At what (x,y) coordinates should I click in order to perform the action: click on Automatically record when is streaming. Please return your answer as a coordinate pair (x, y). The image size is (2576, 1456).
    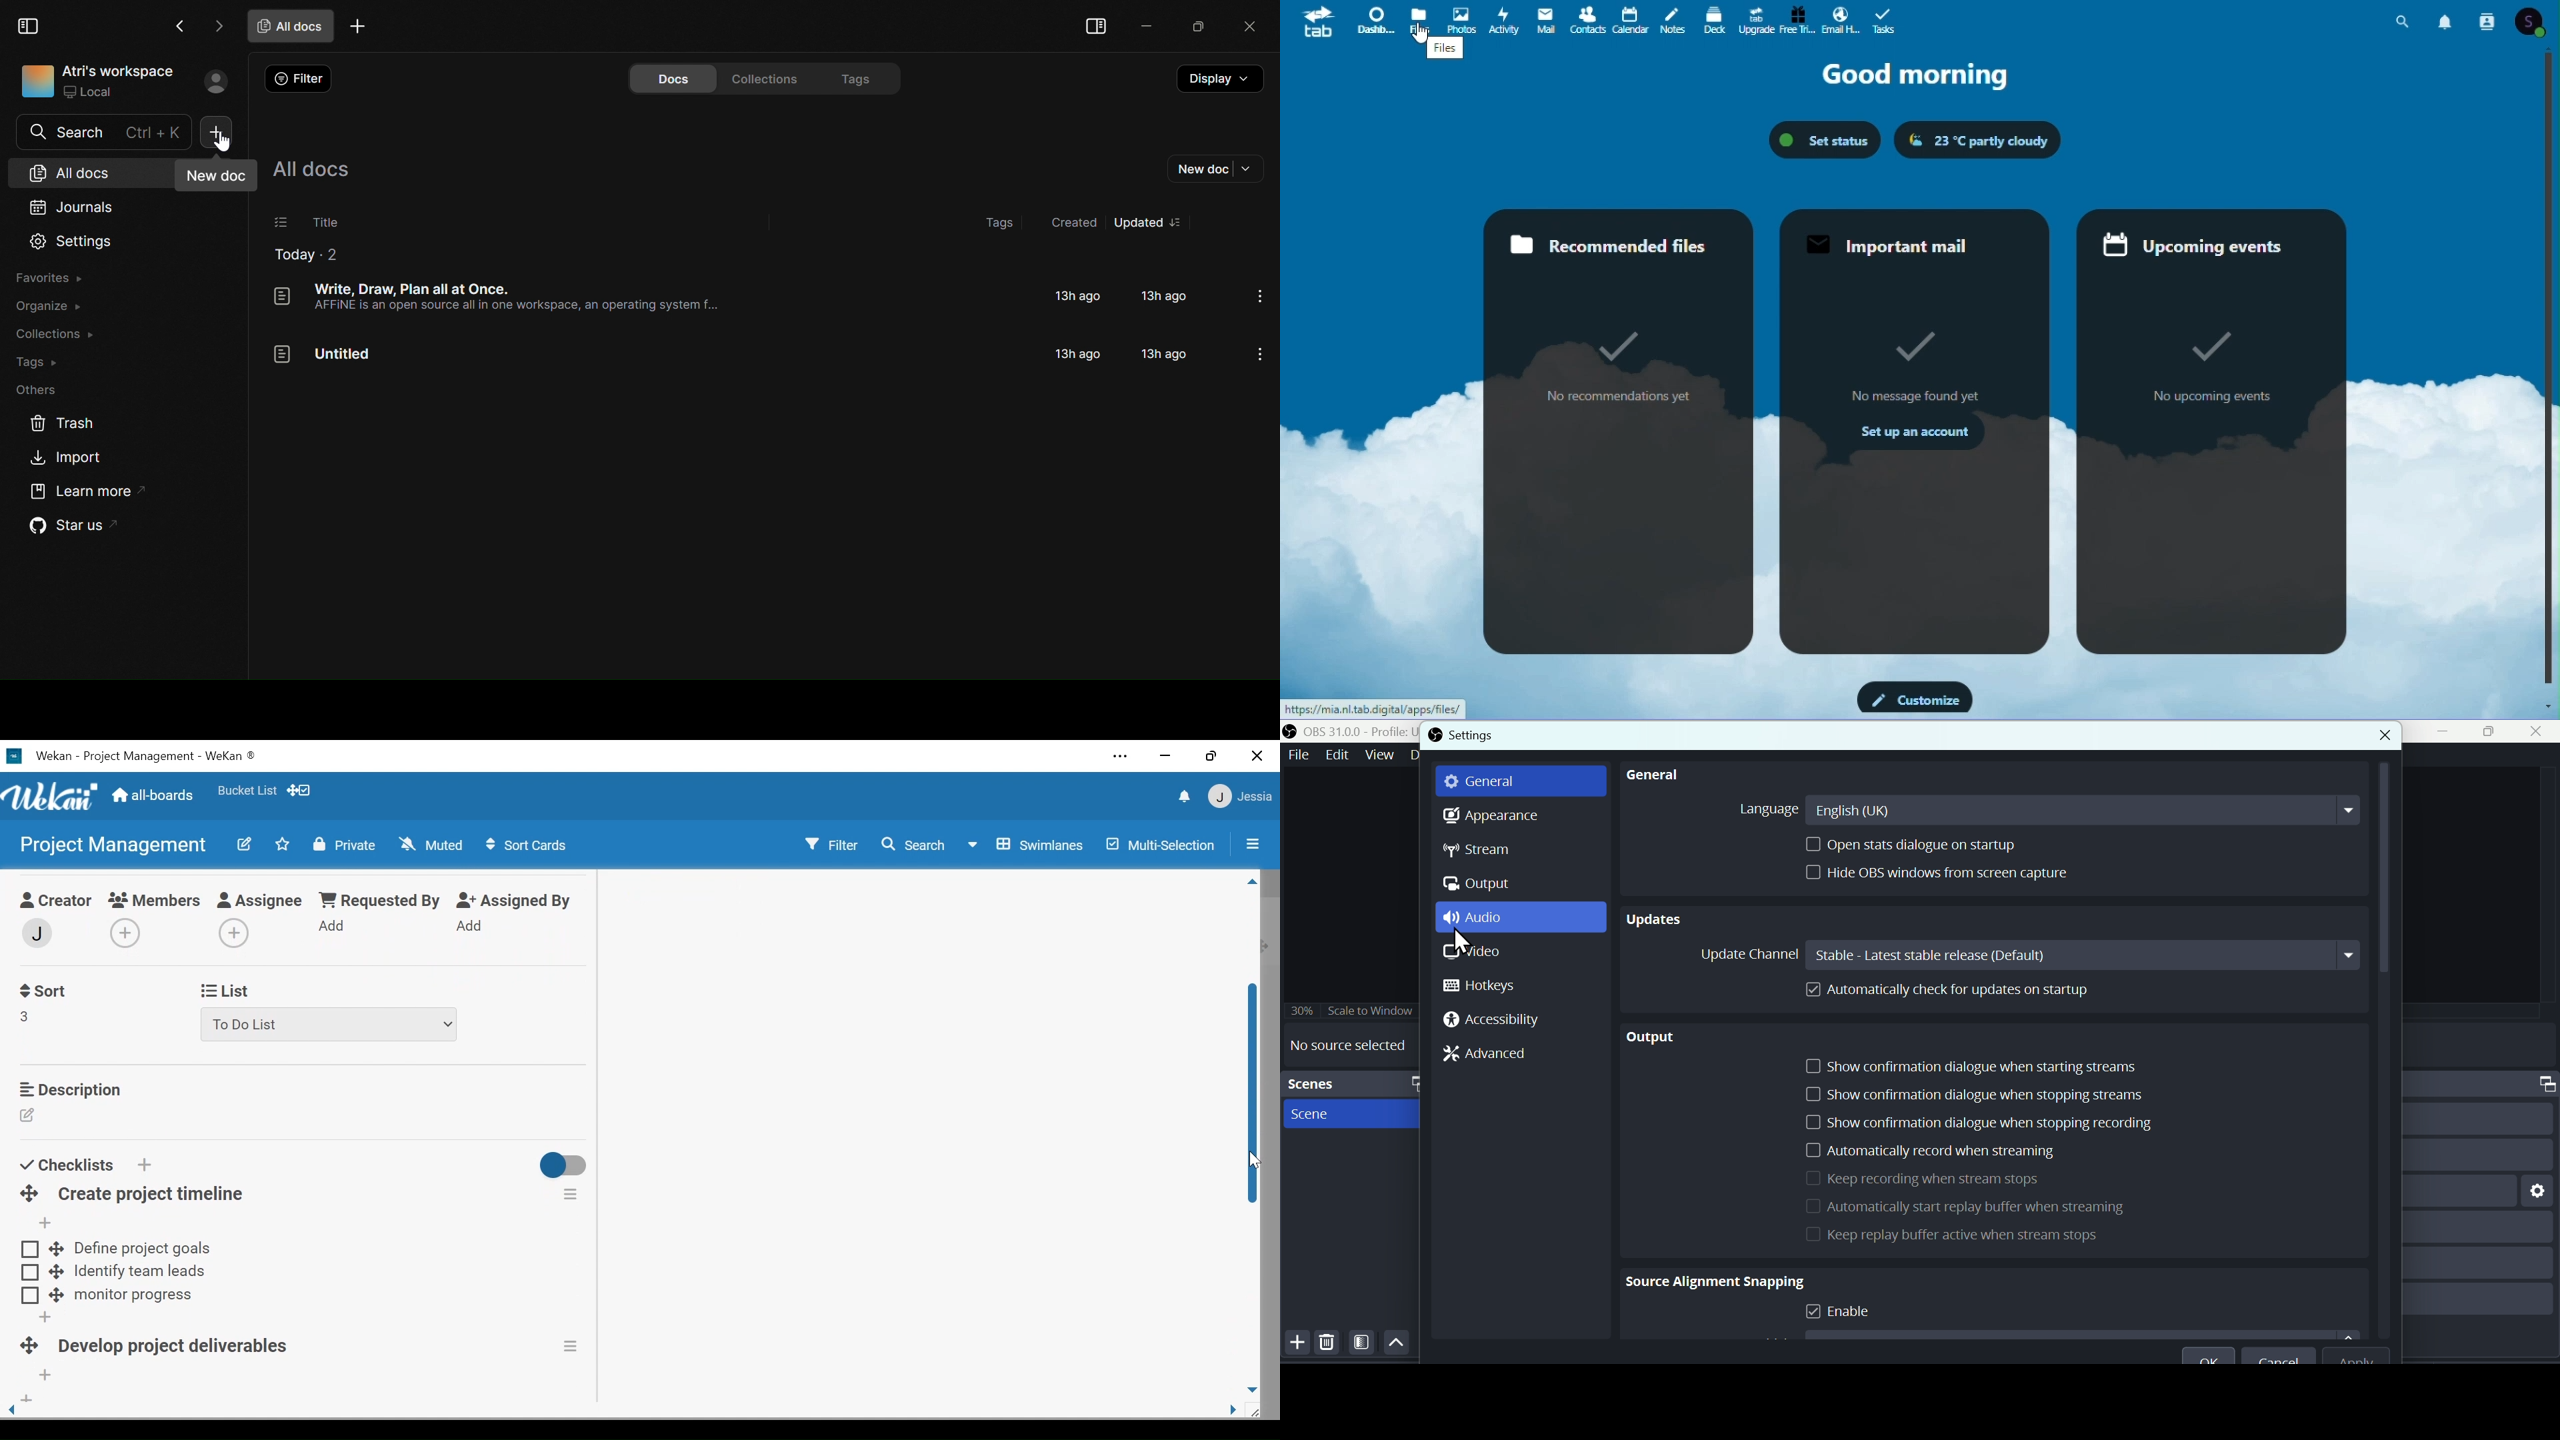
    Looking at the image, I should click on (1937, 1153).